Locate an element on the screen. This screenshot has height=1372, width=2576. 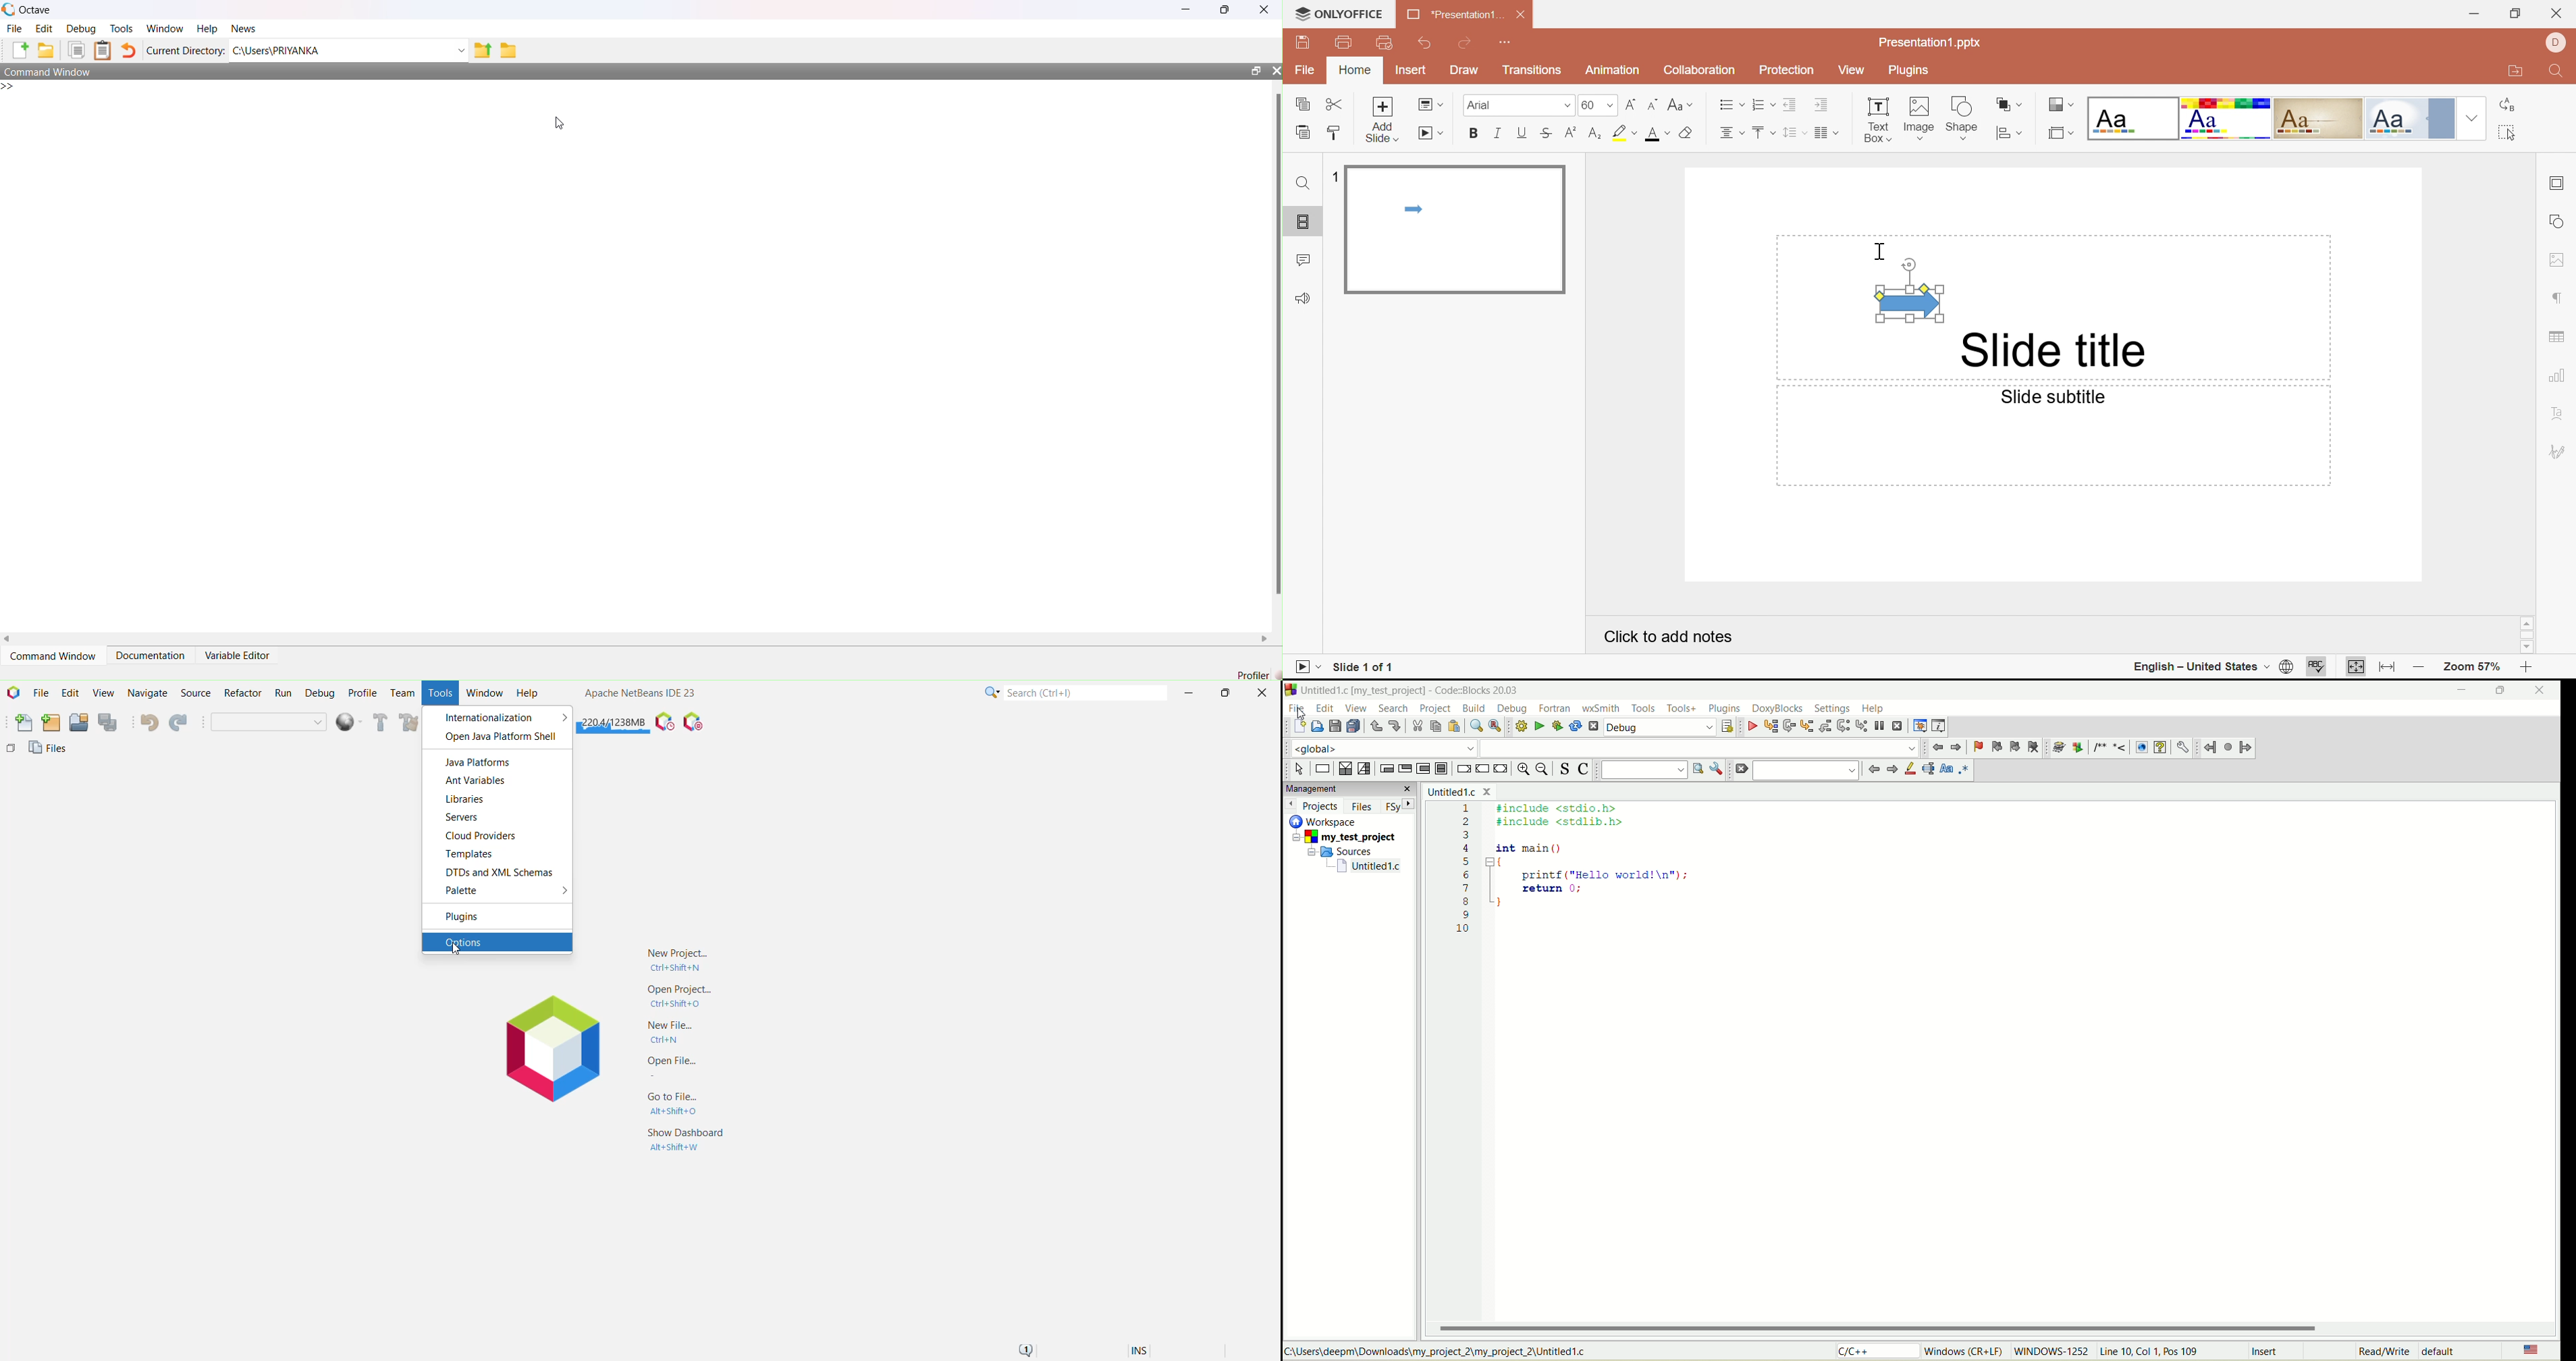
close is located at coordinates (2544, 690).